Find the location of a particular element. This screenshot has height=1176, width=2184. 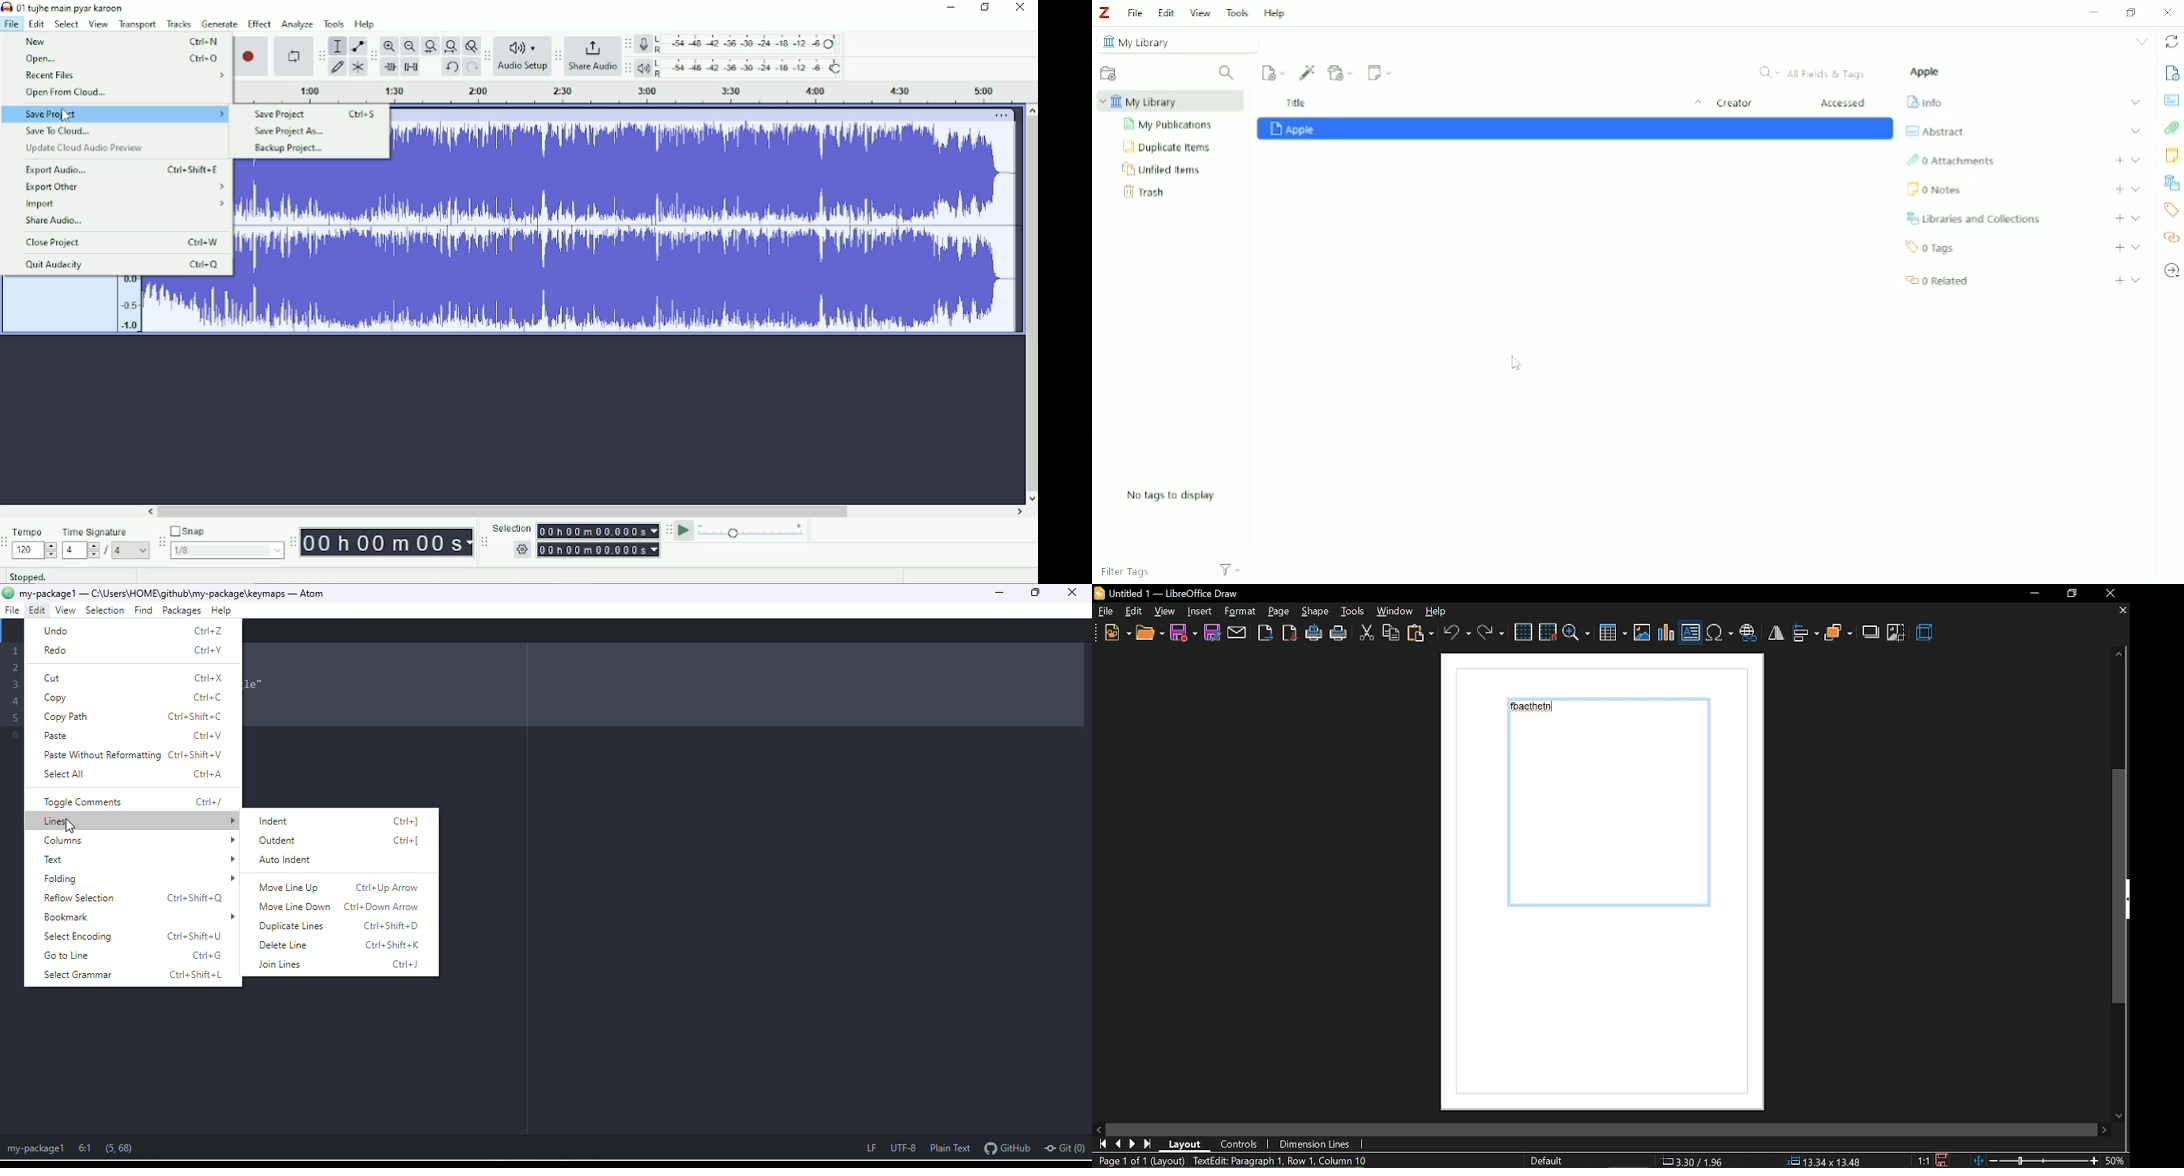

Filter Tags is located at coordinates (1151, 573).